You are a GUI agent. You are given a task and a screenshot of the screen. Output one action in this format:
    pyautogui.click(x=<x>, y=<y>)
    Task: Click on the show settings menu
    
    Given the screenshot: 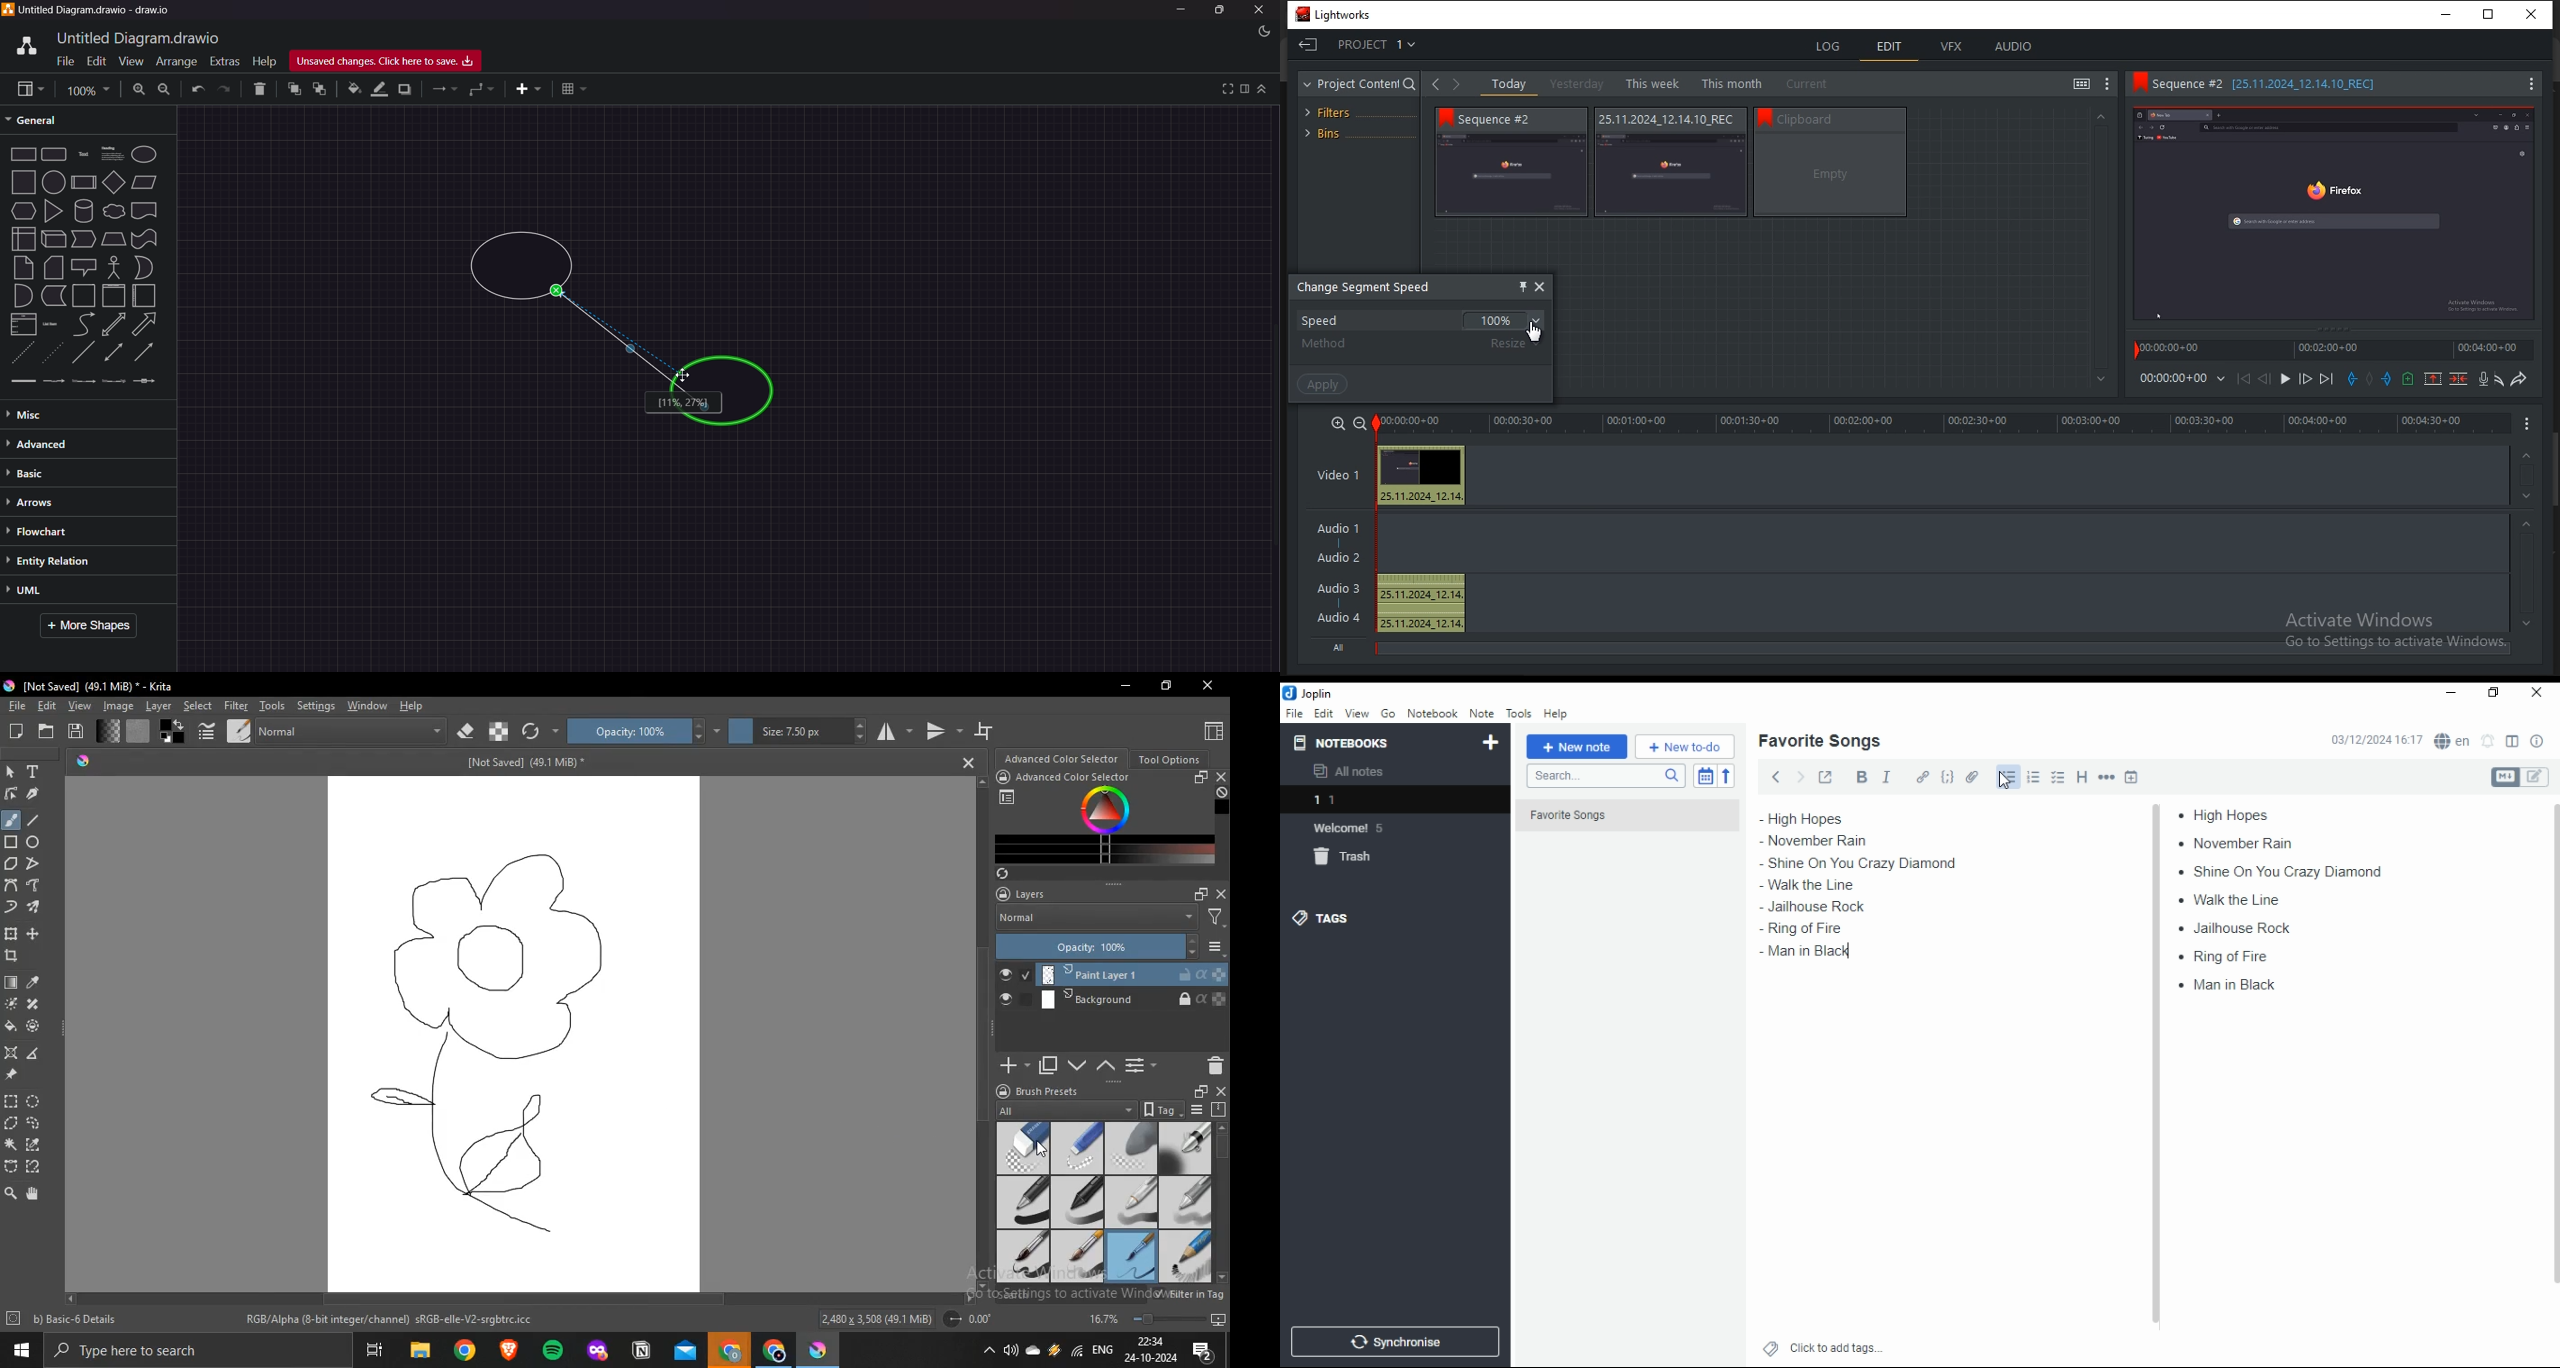 What is the action you would take?
    pyautogui.click(x=2107, y=84)
    